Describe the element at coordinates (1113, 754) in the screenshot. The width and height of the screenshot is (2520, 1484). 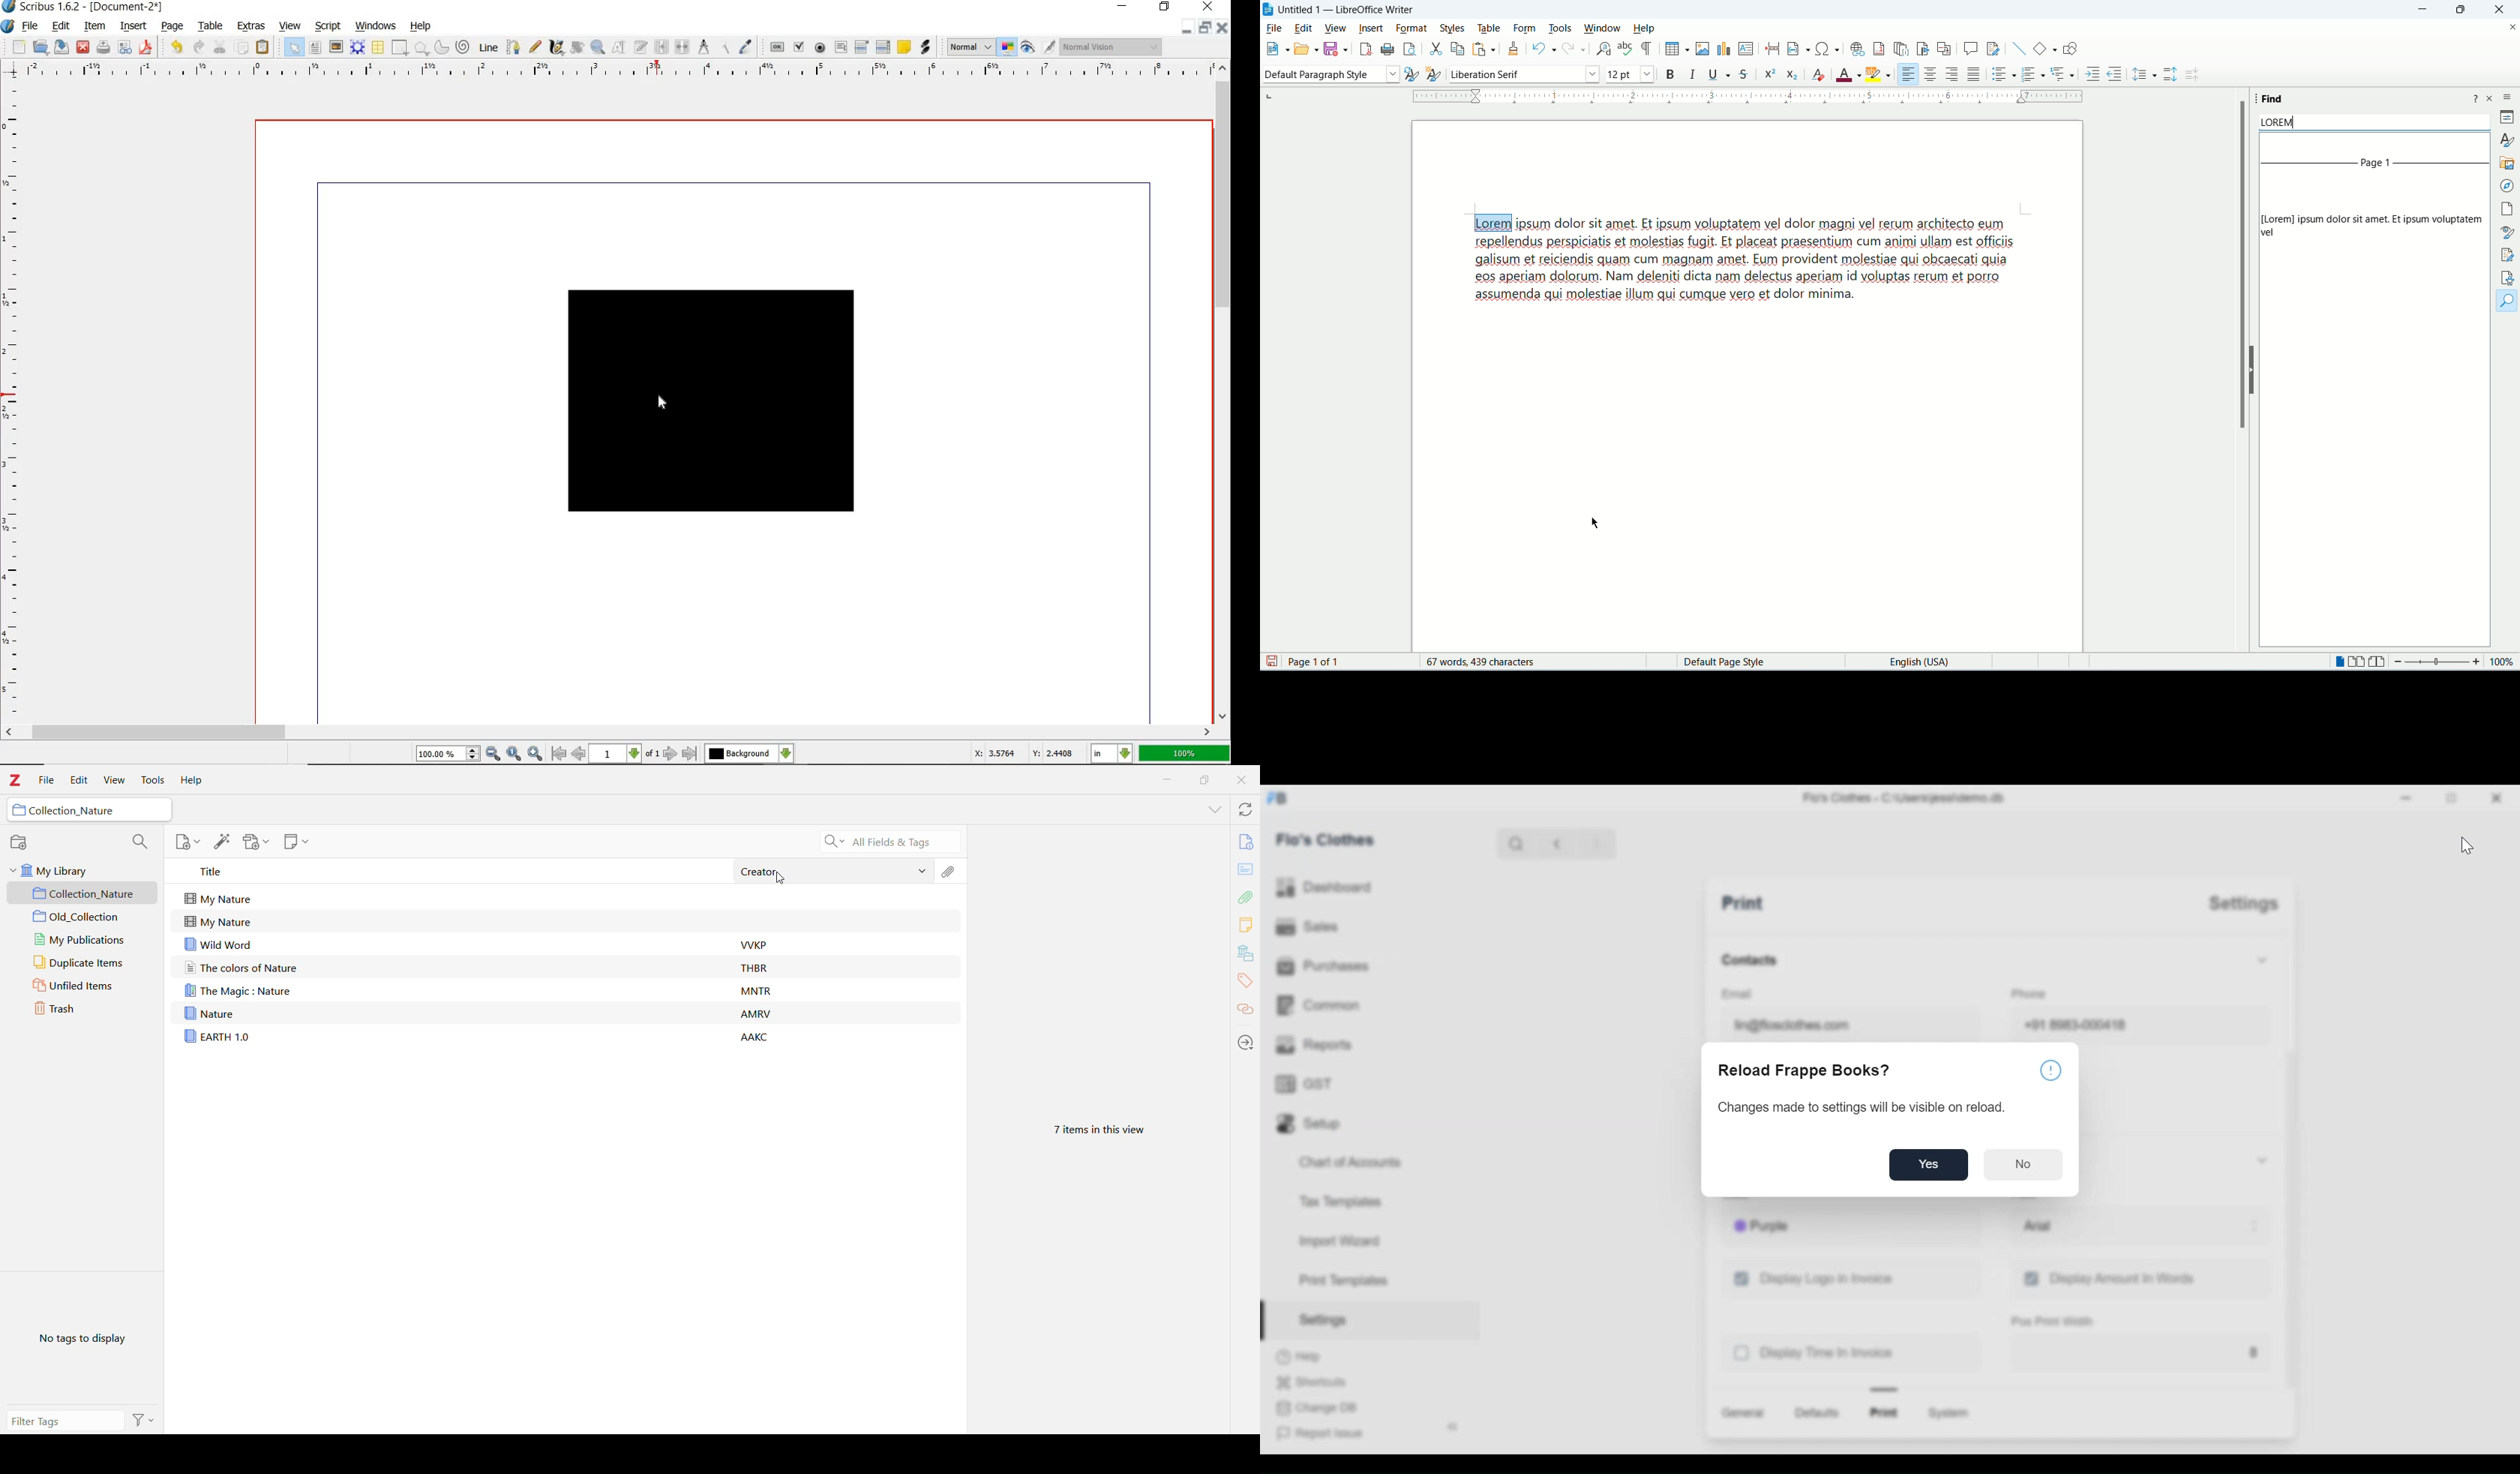
I see `select the current unit` at that location.